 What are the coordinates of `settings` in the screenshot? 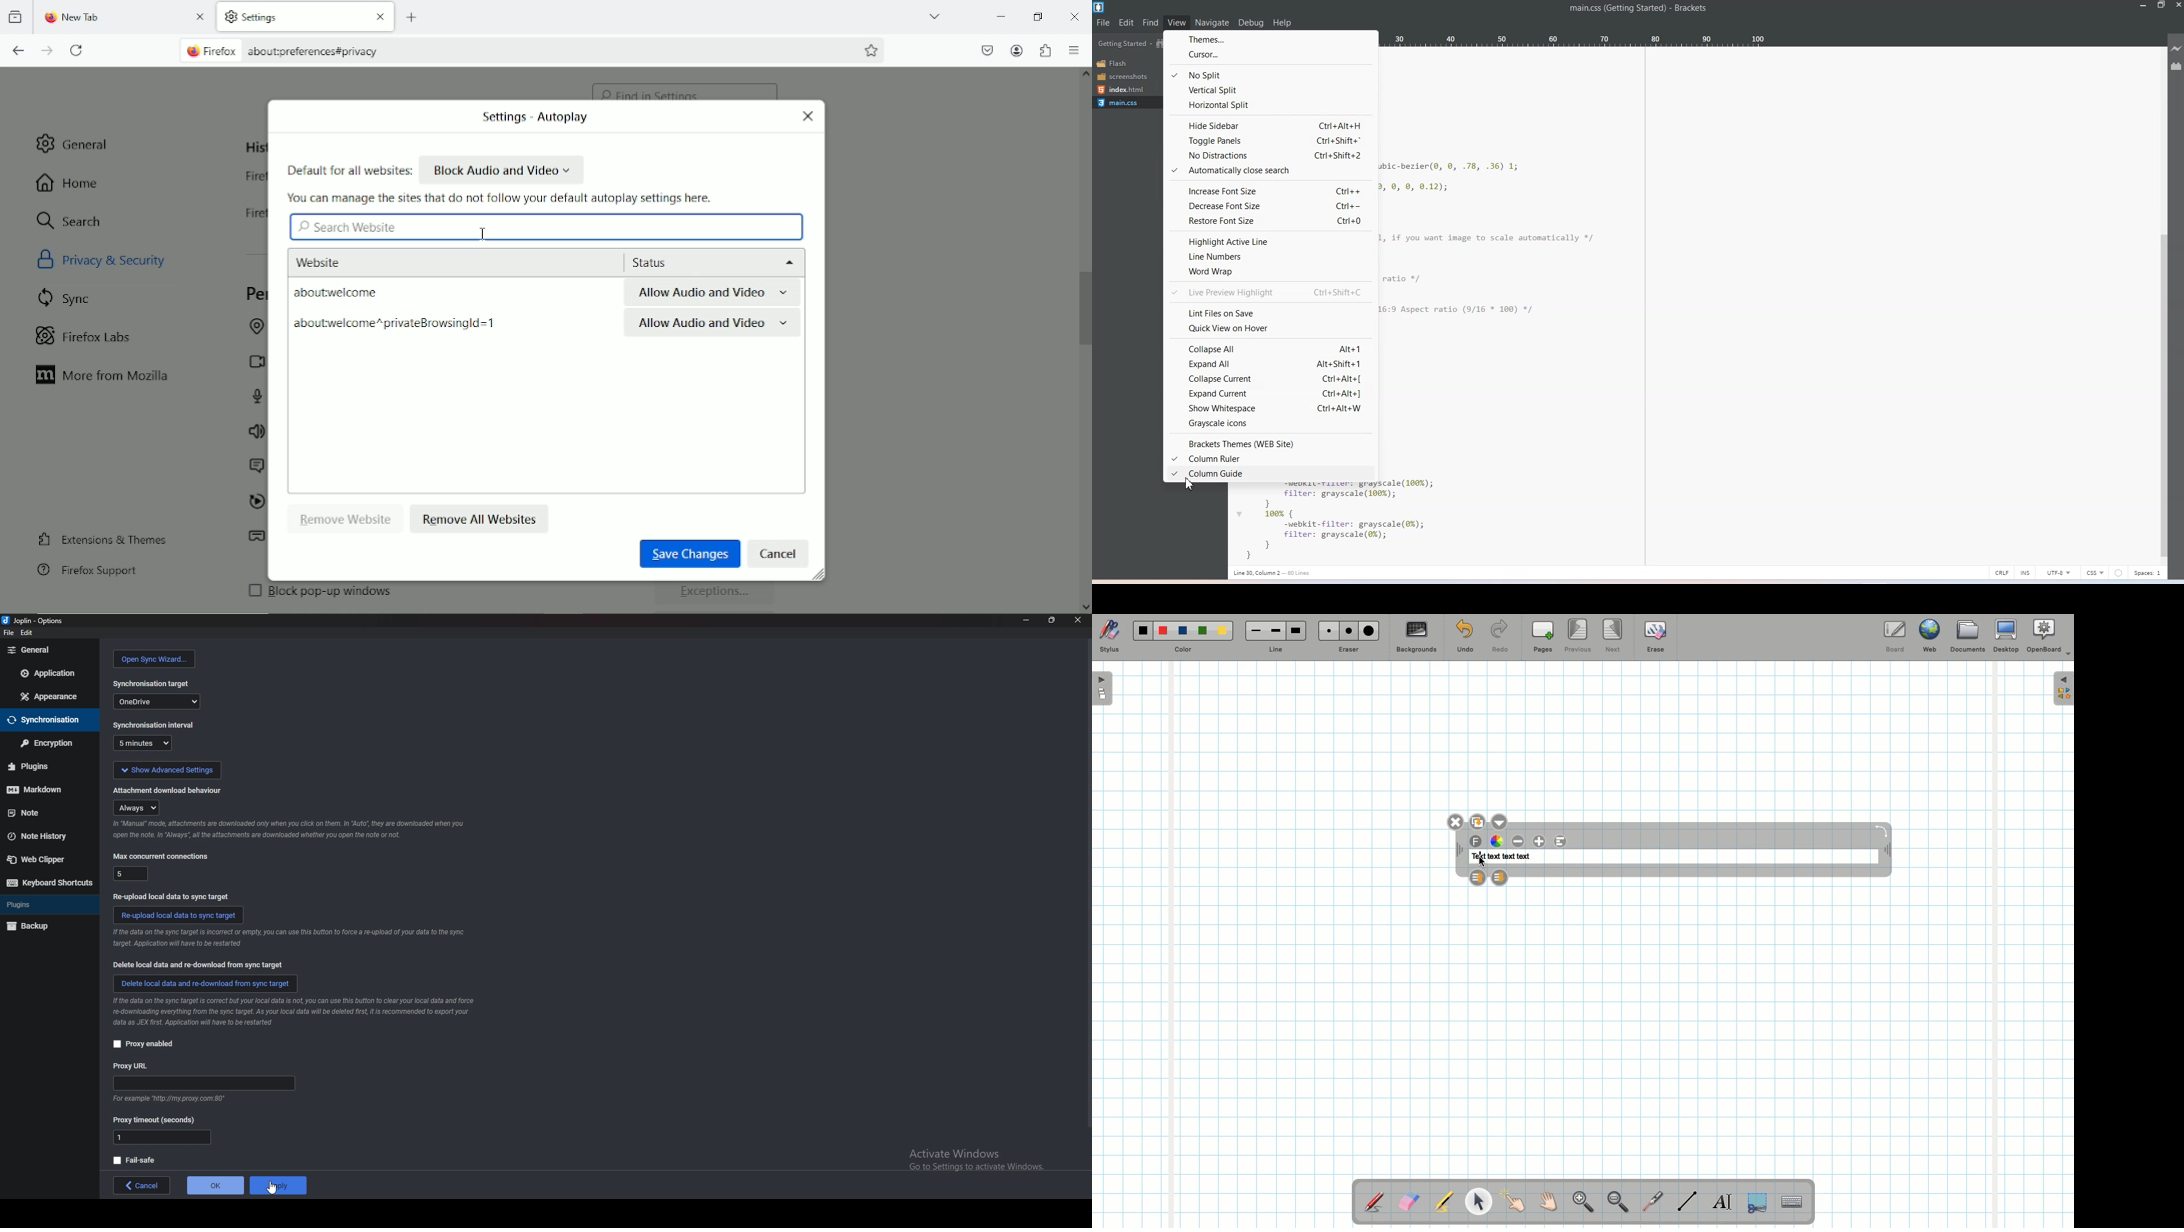 It's located at (275, 18).